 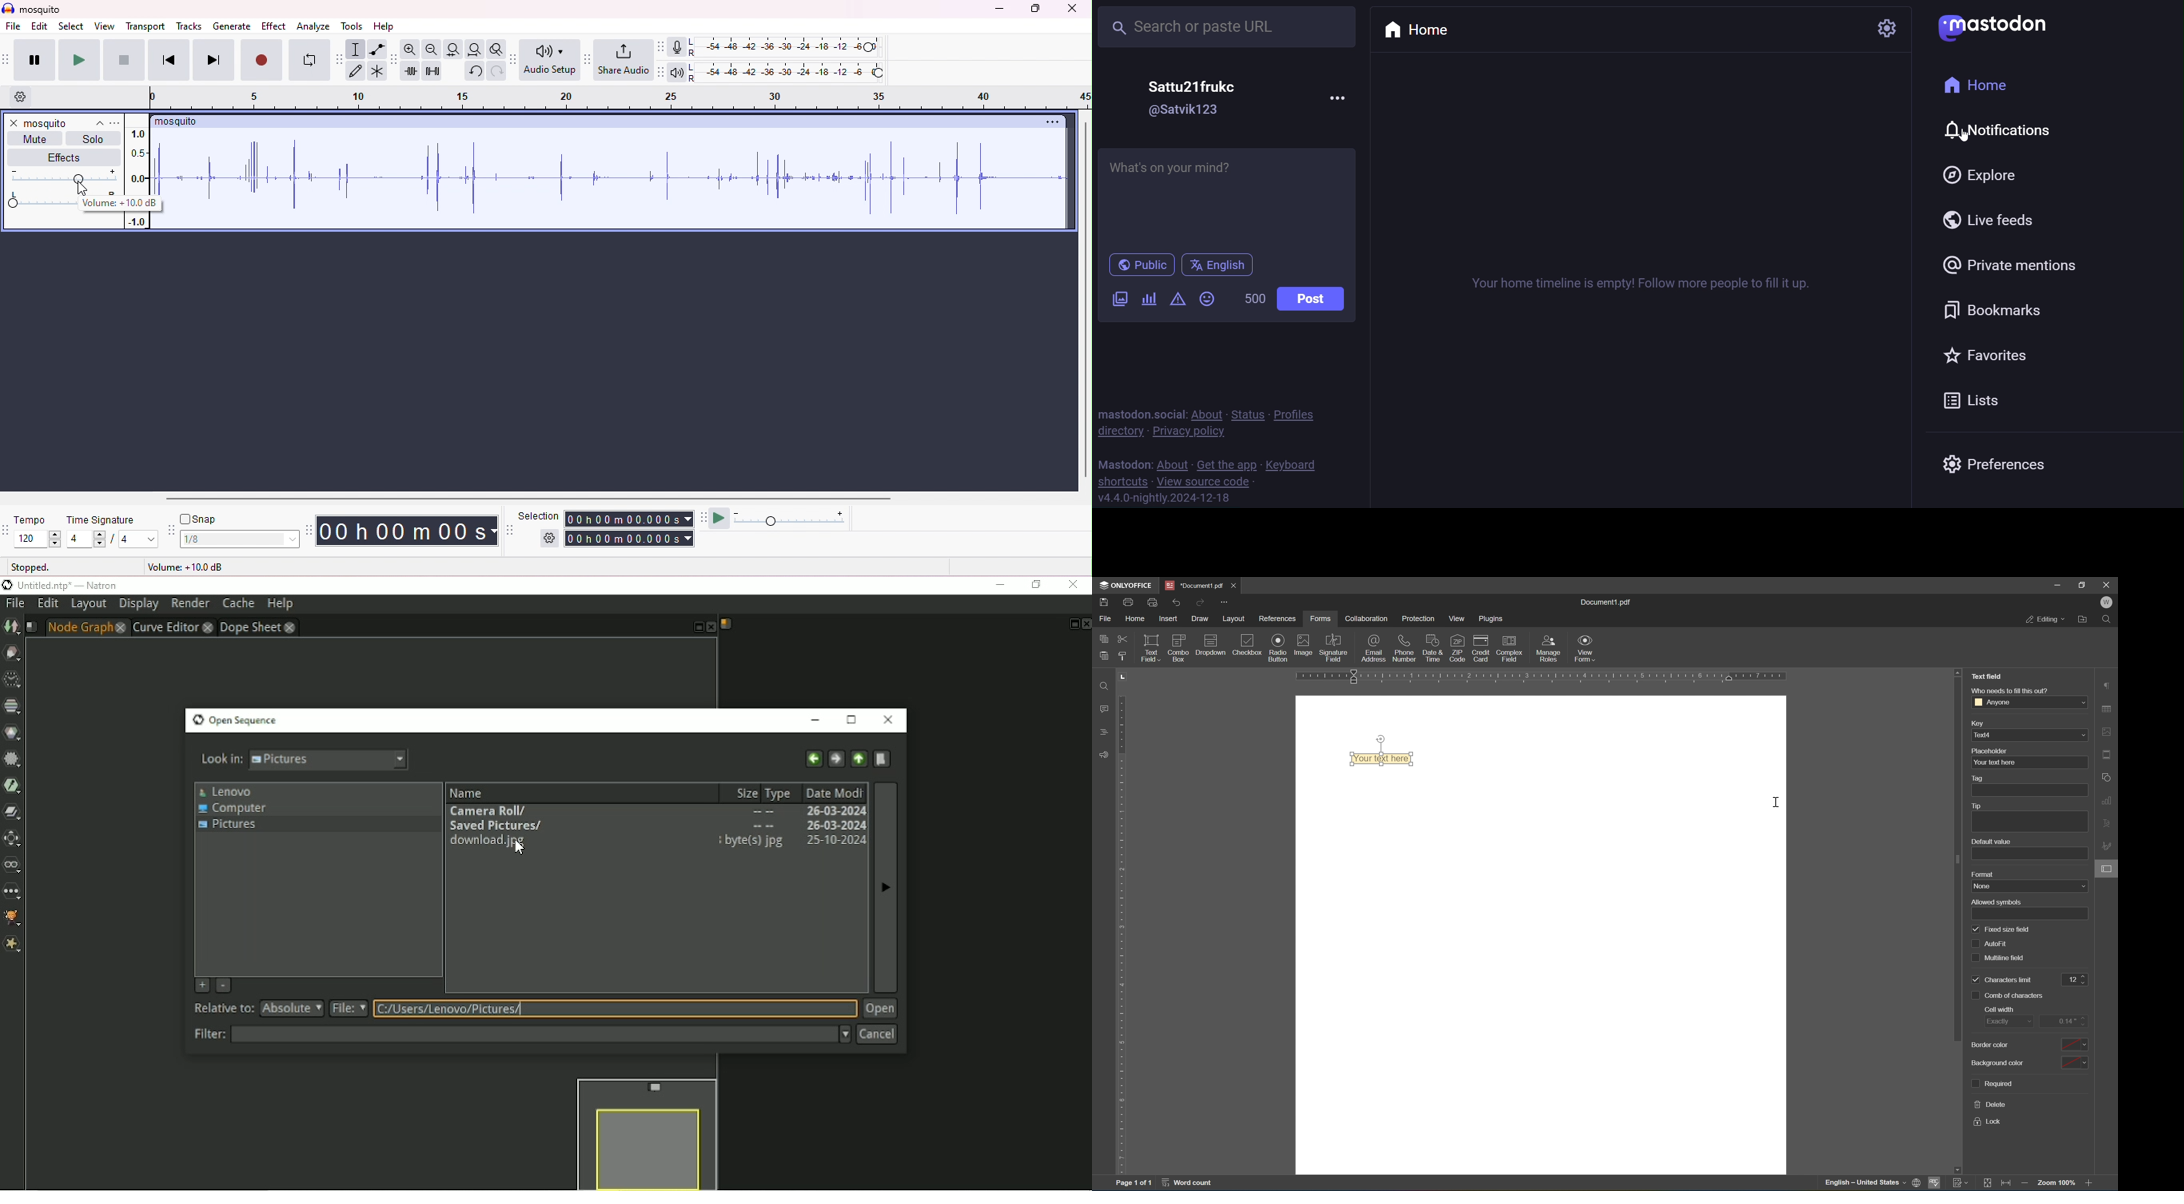 I want to click on mastodon, so click(x=1992, y=27).